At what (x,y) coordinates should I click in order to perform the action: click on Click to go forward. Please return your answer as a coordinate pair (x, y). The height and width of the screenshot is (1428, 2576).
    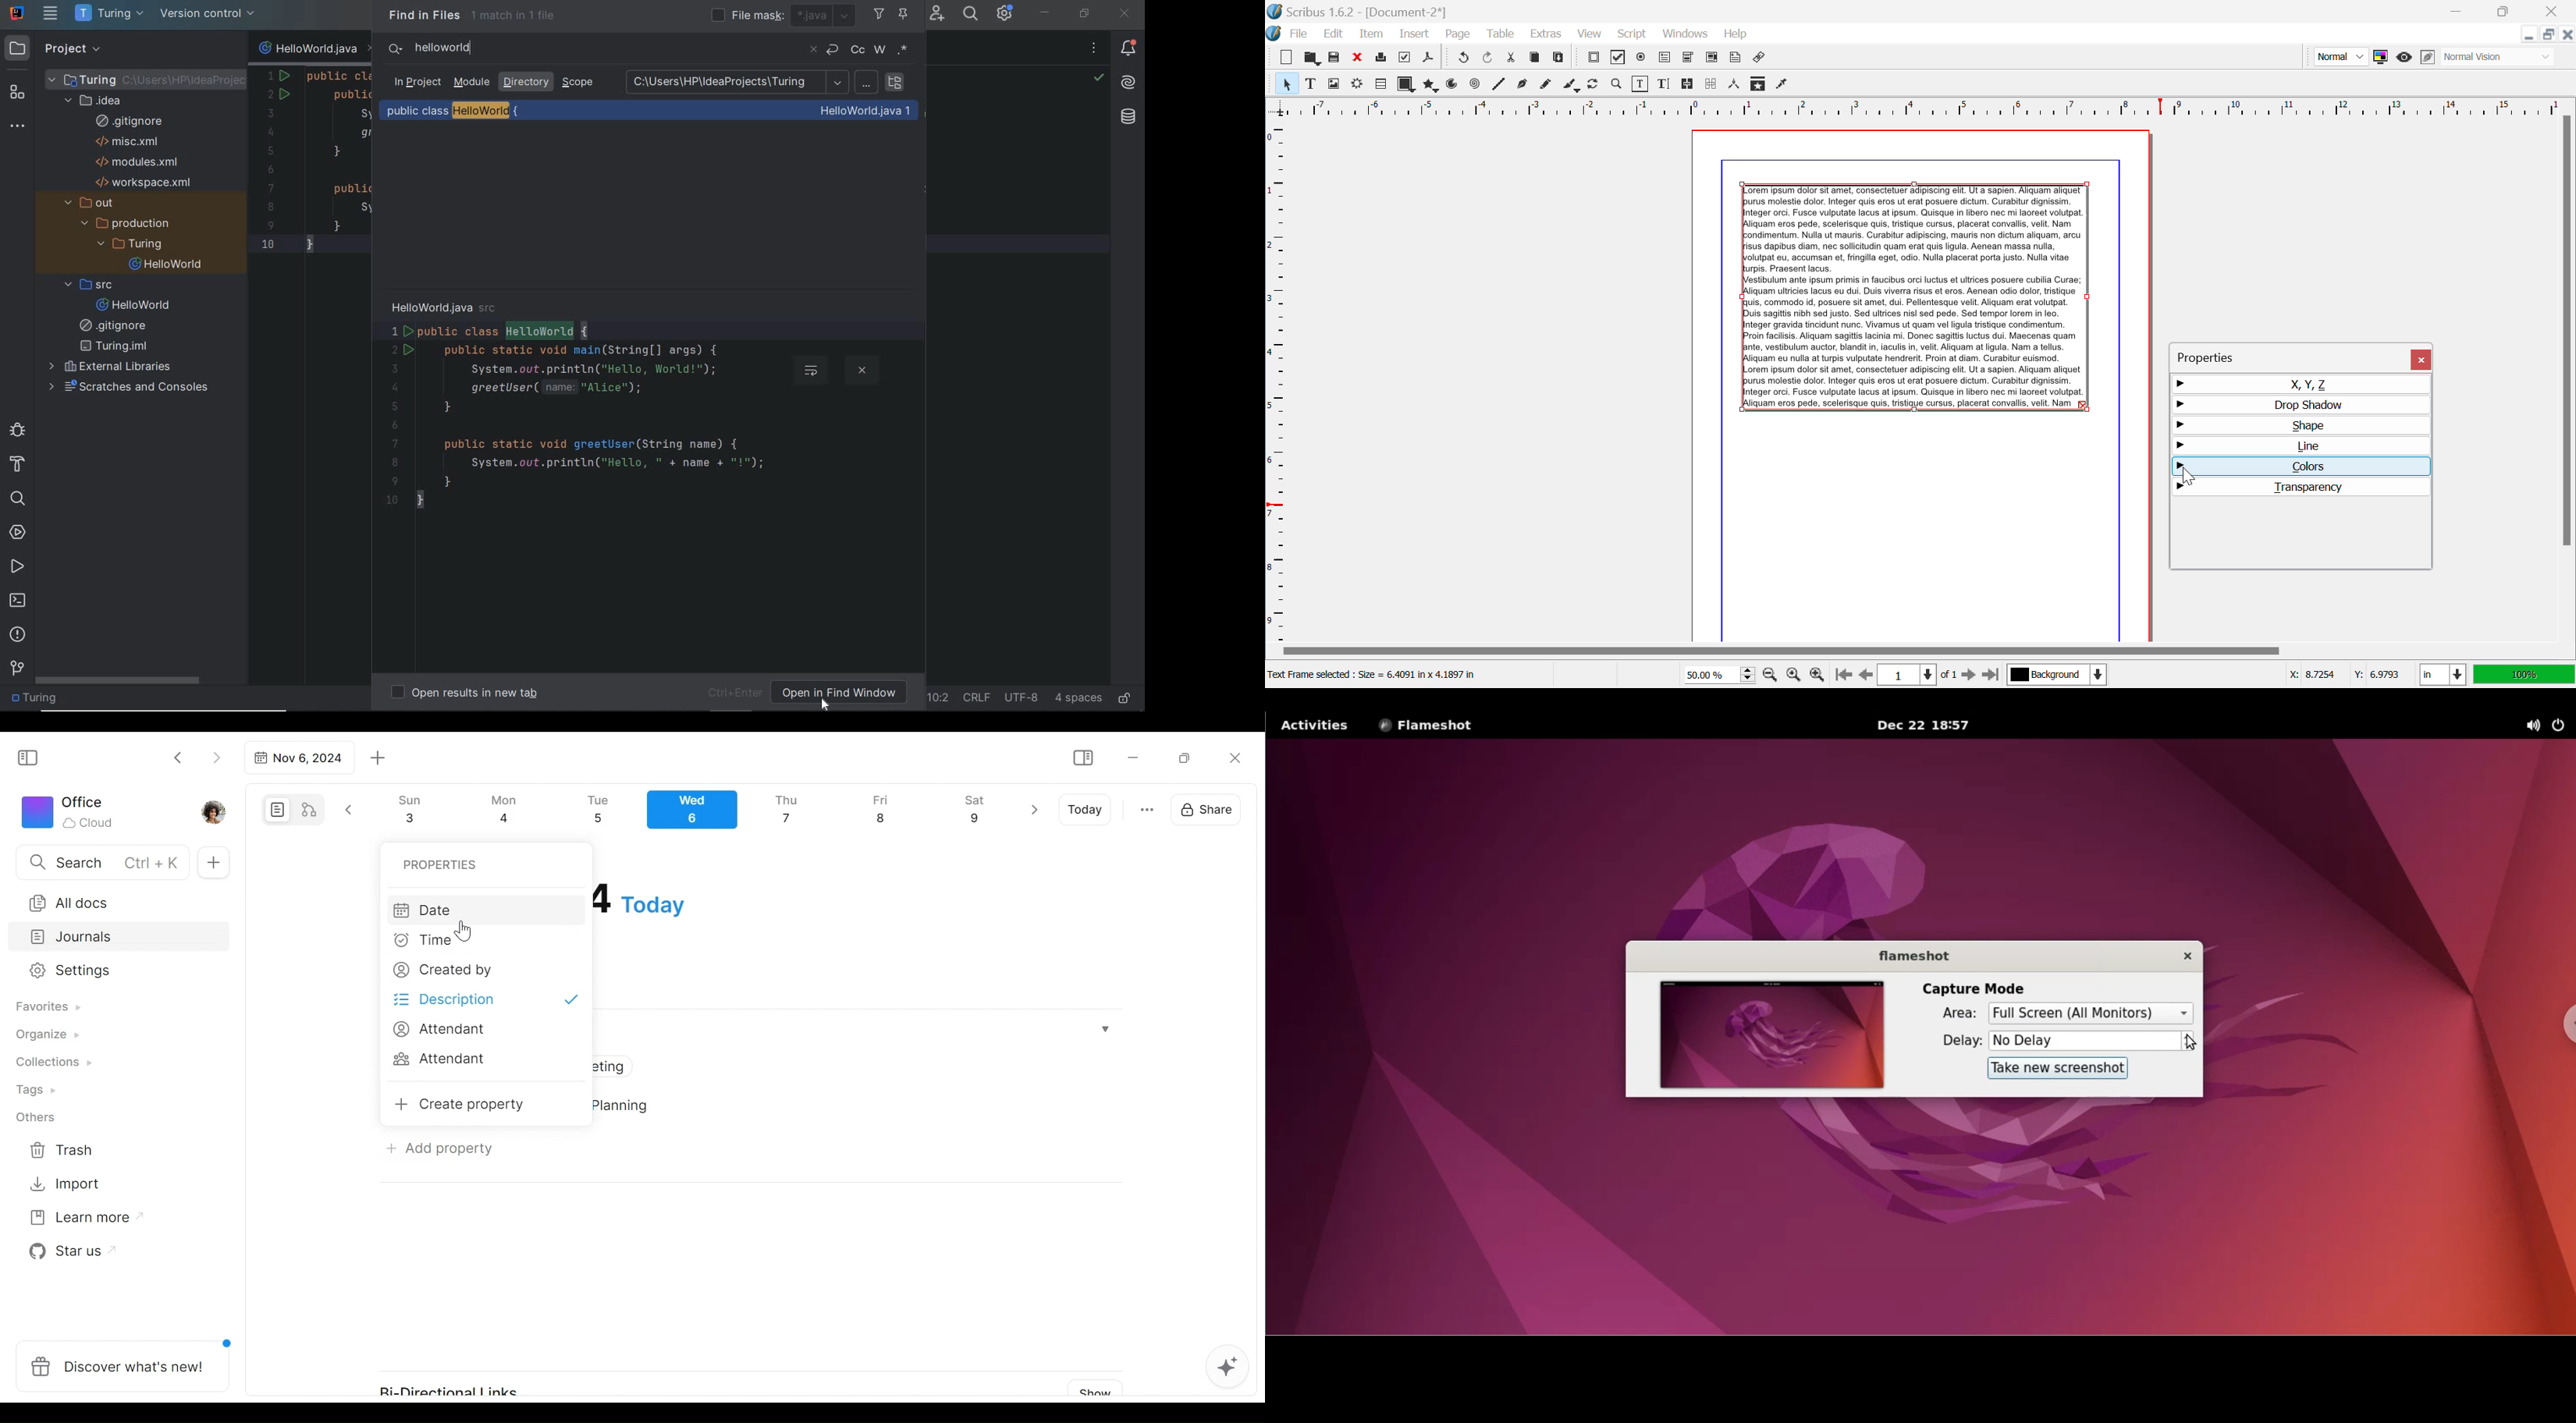
    Looking at the image, I should click on (216, 756).